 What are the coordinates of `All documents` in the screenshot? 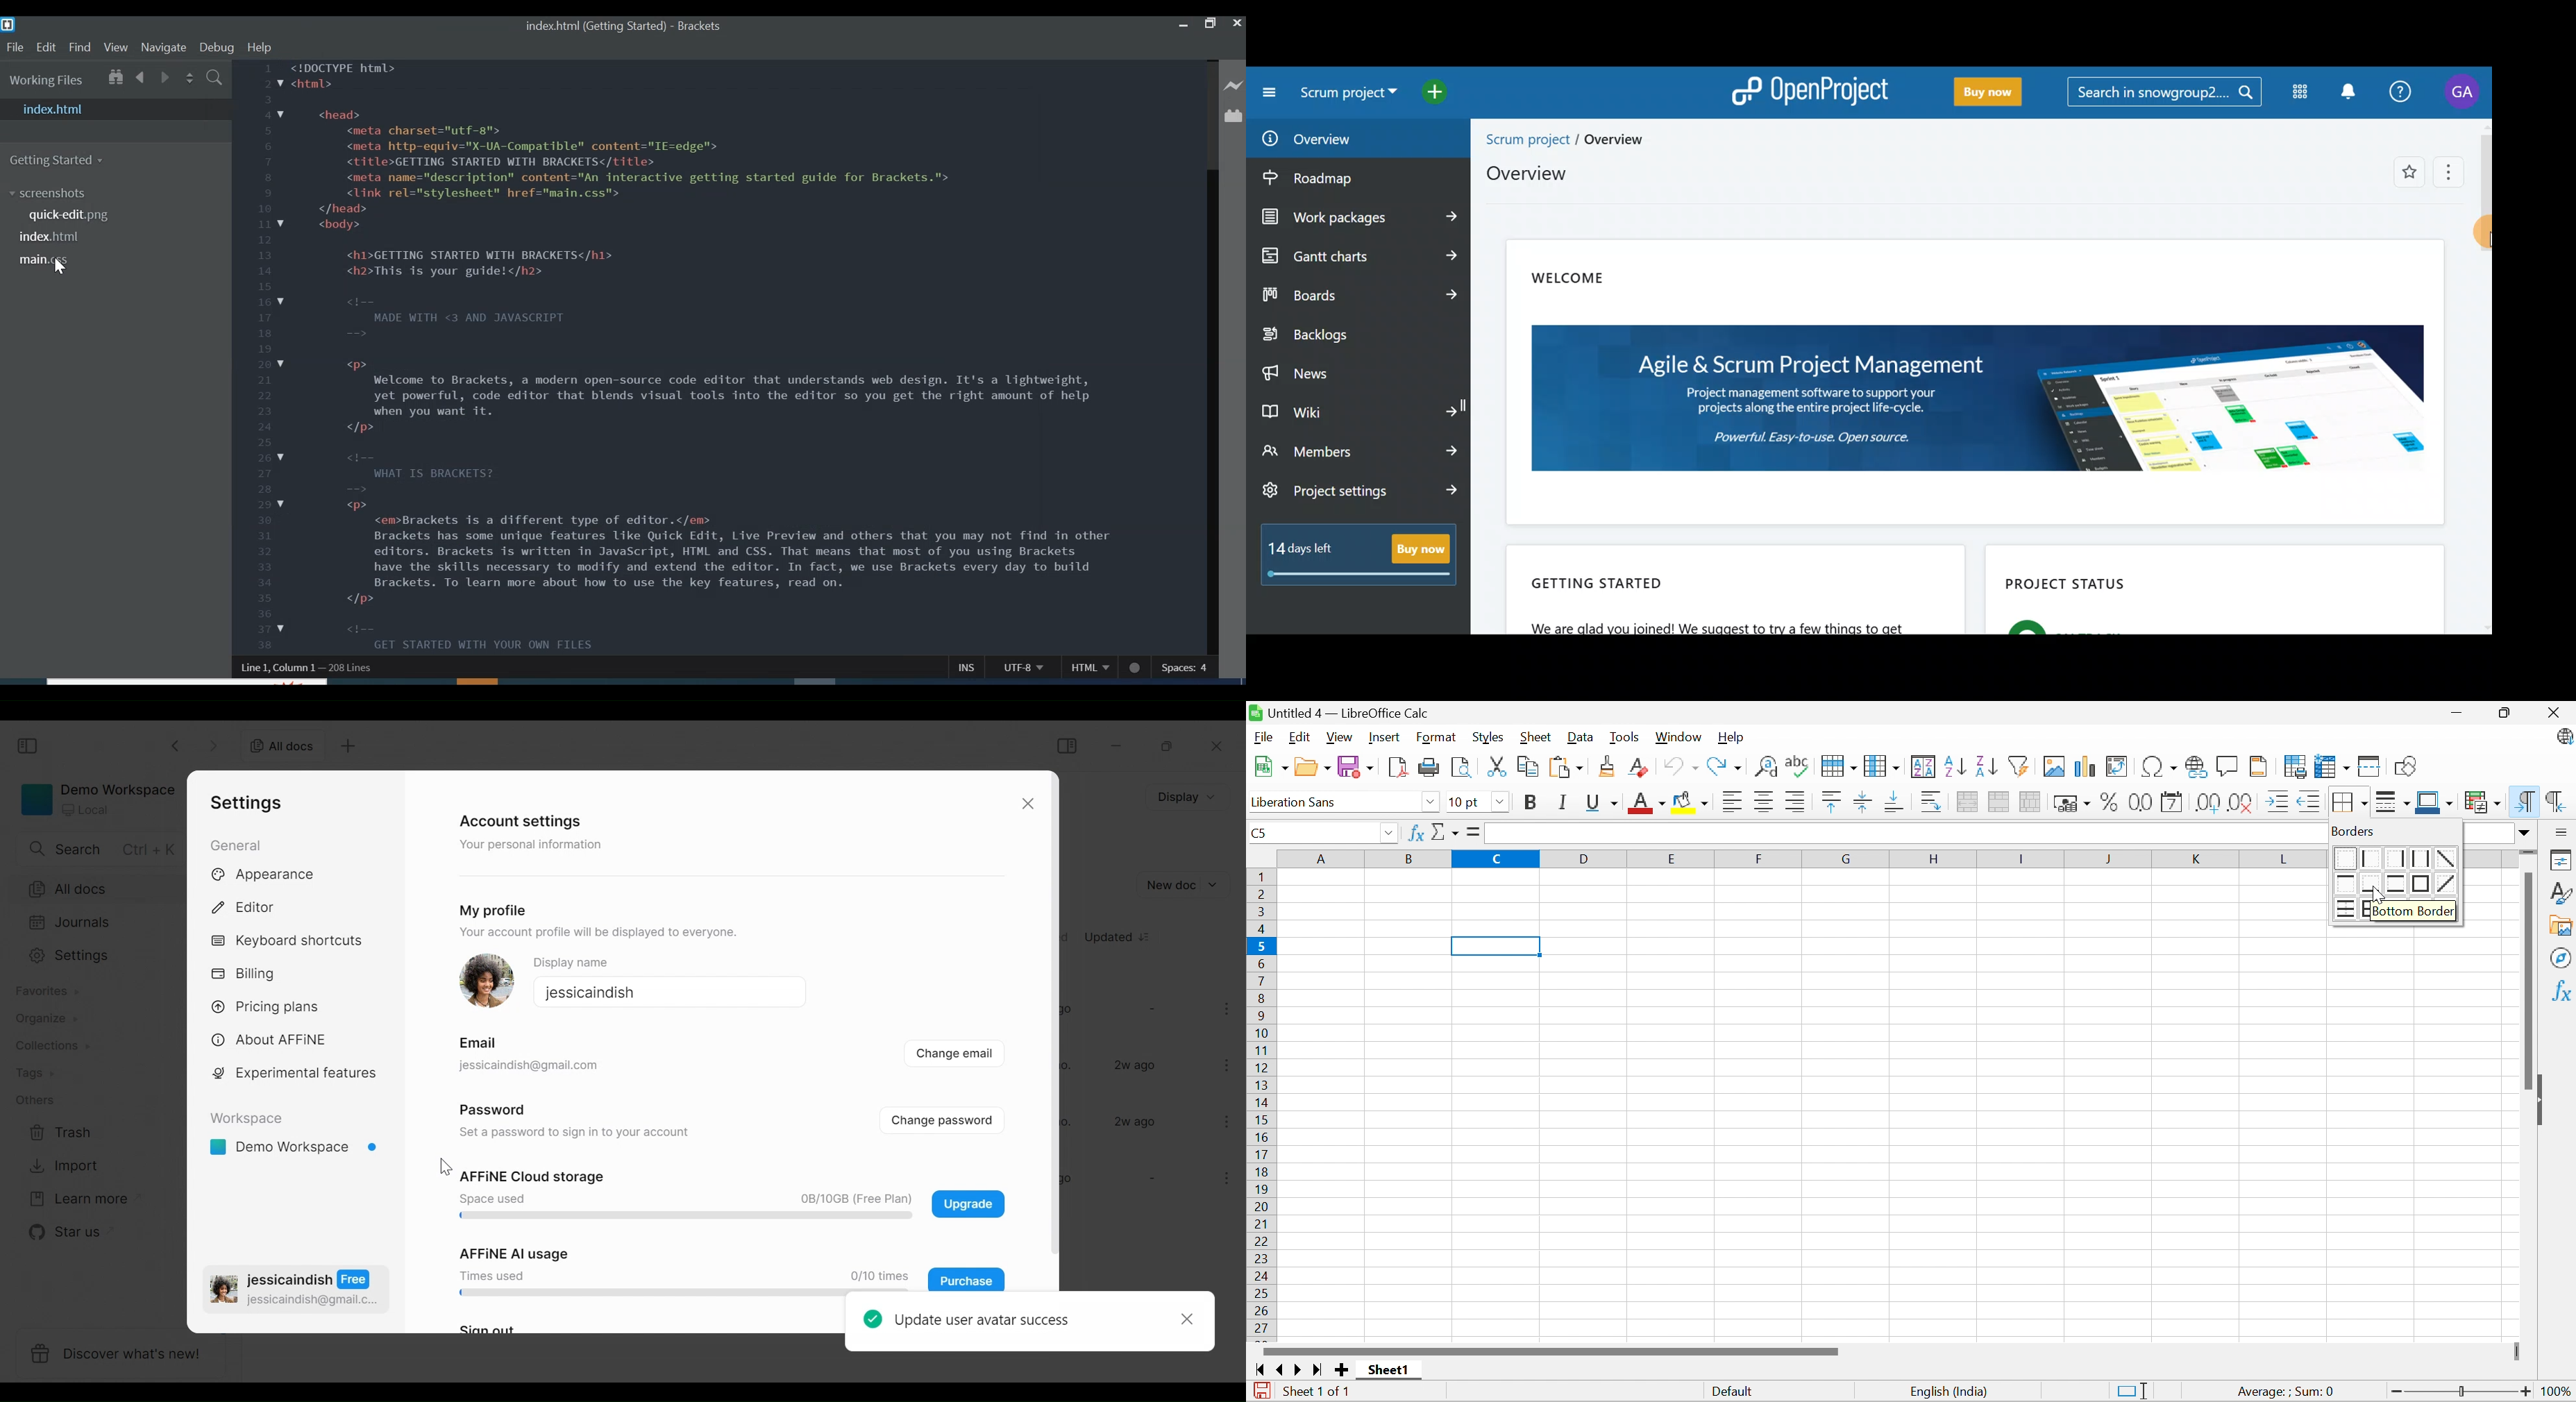 It's located at (283, 747).